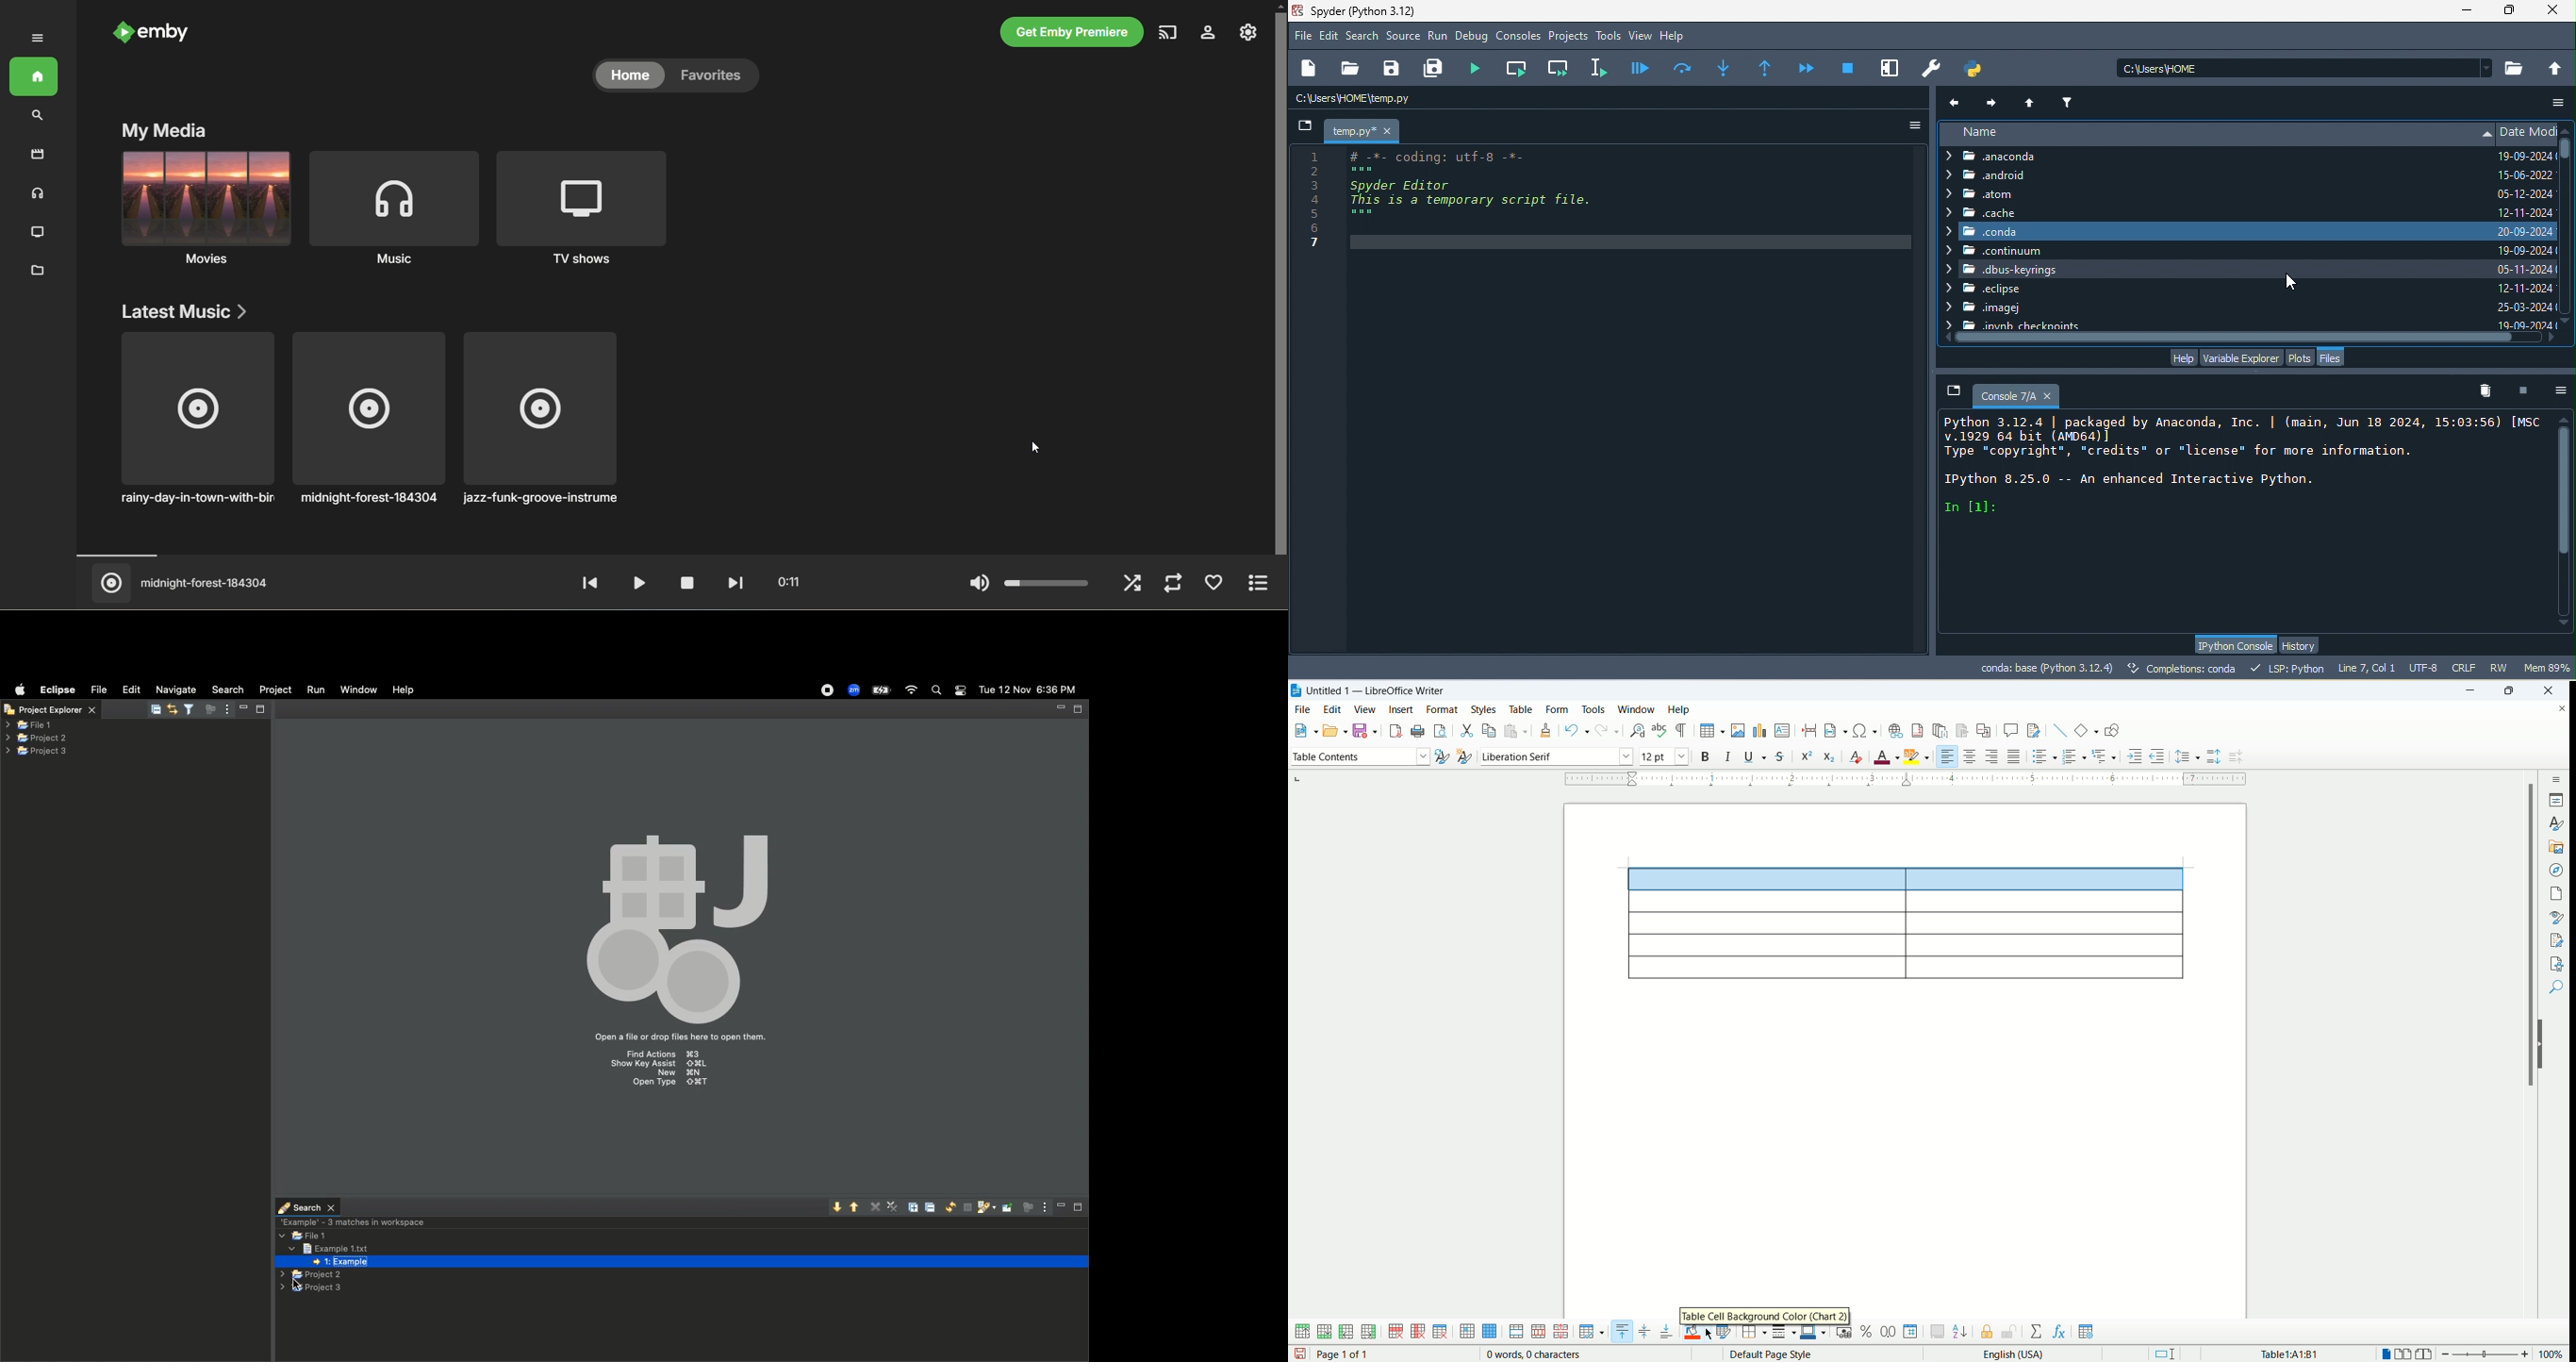 The height and width of the screenshot is (1372, 2576). What do you see at coordinates (2291, 1353) in the screenshot?
I see `table1` at bounding box center [2291, 1353].